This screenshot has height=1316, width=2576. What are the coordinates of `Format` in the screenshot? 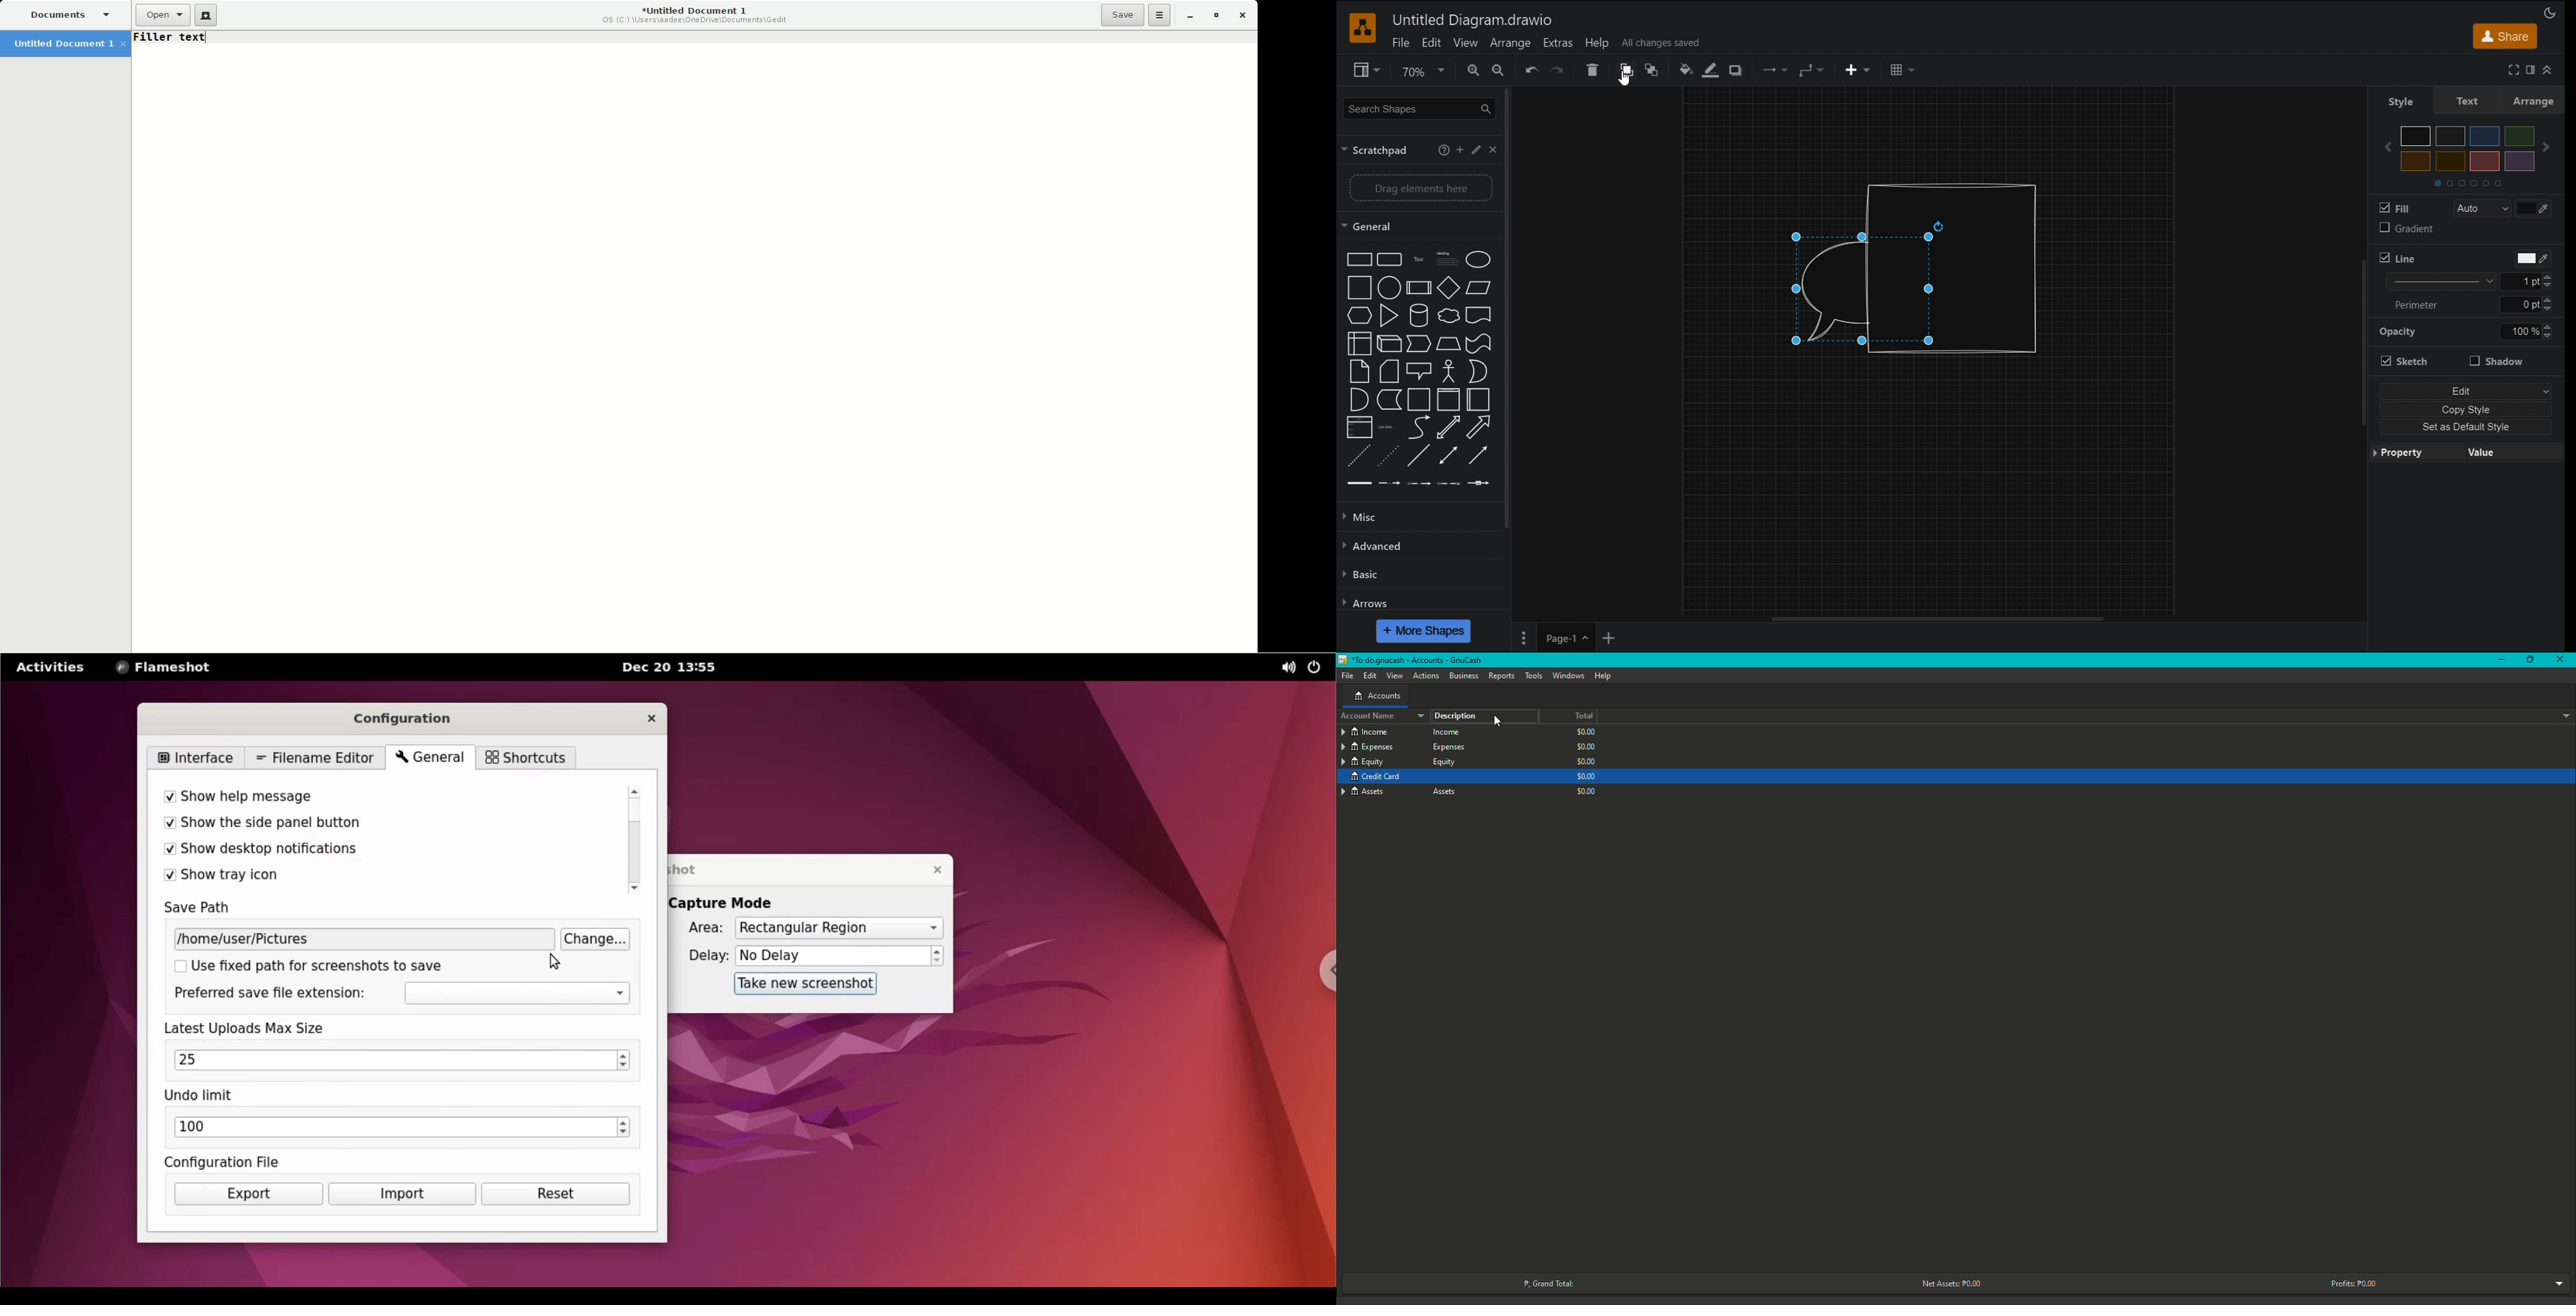 It's located at (2531, 70).